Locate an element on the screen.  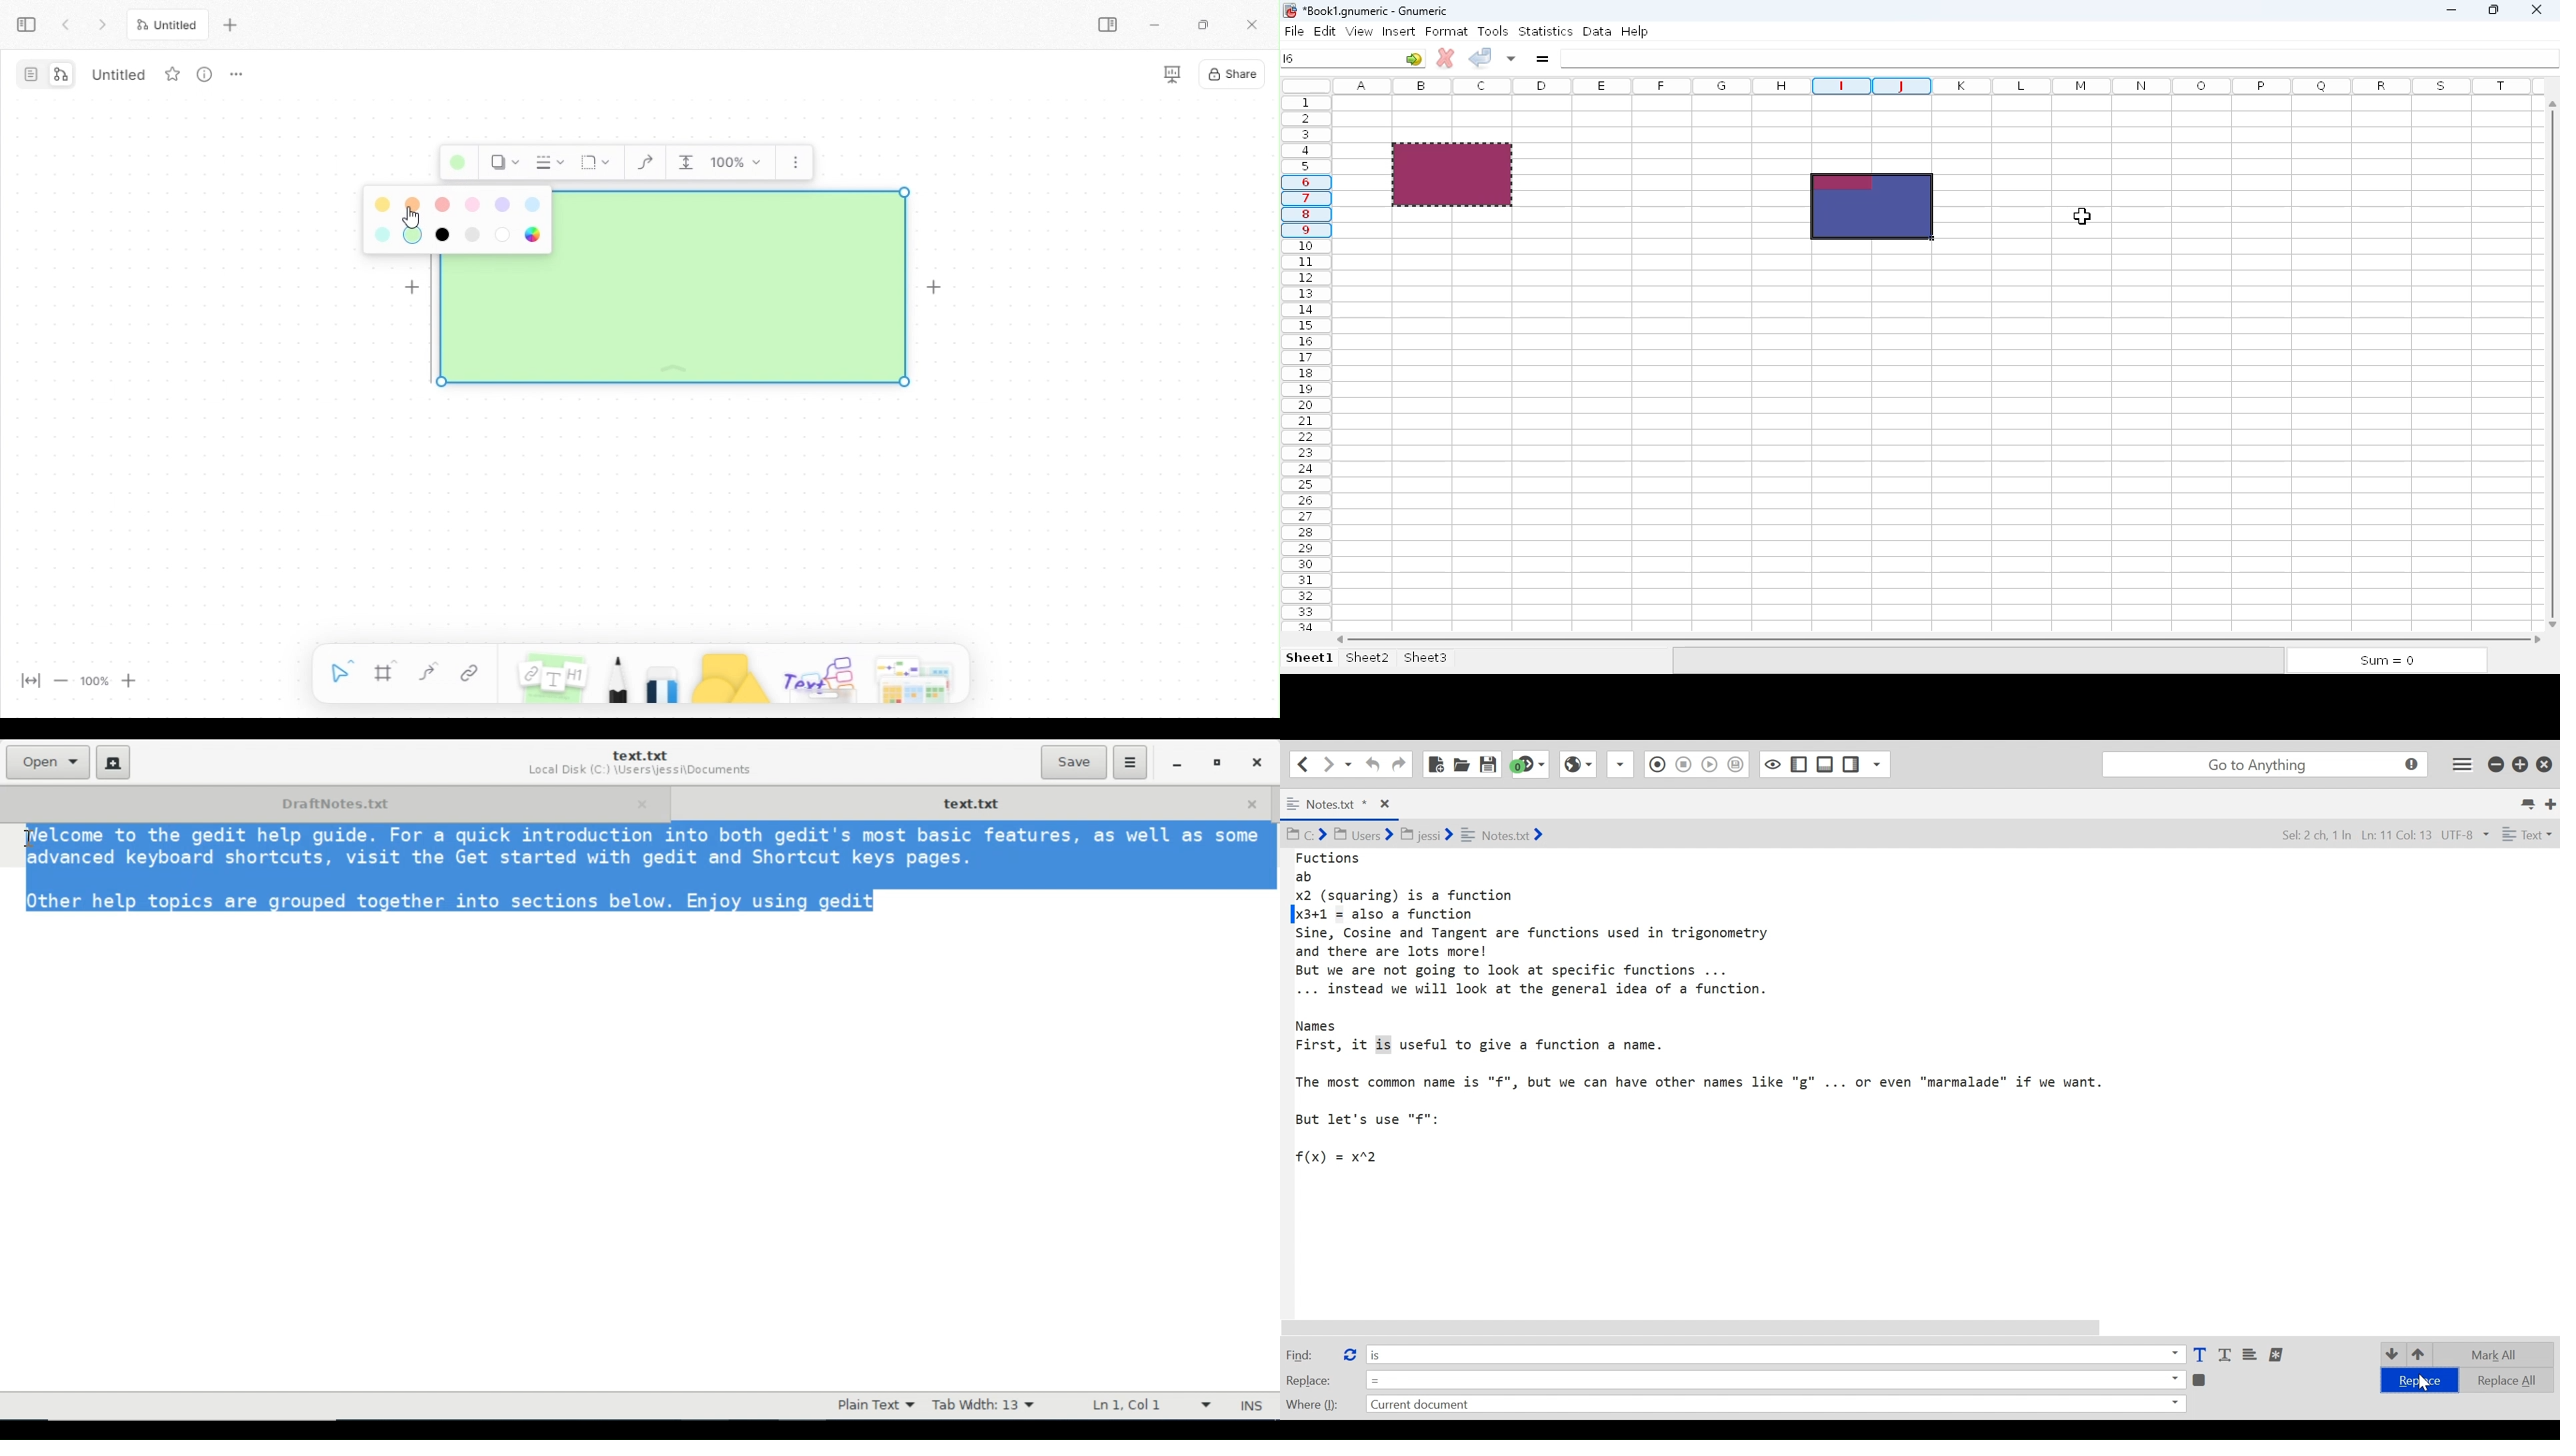
Ln: 17 Col: 11 UTF-8 is located at coordinates (2429, 836).